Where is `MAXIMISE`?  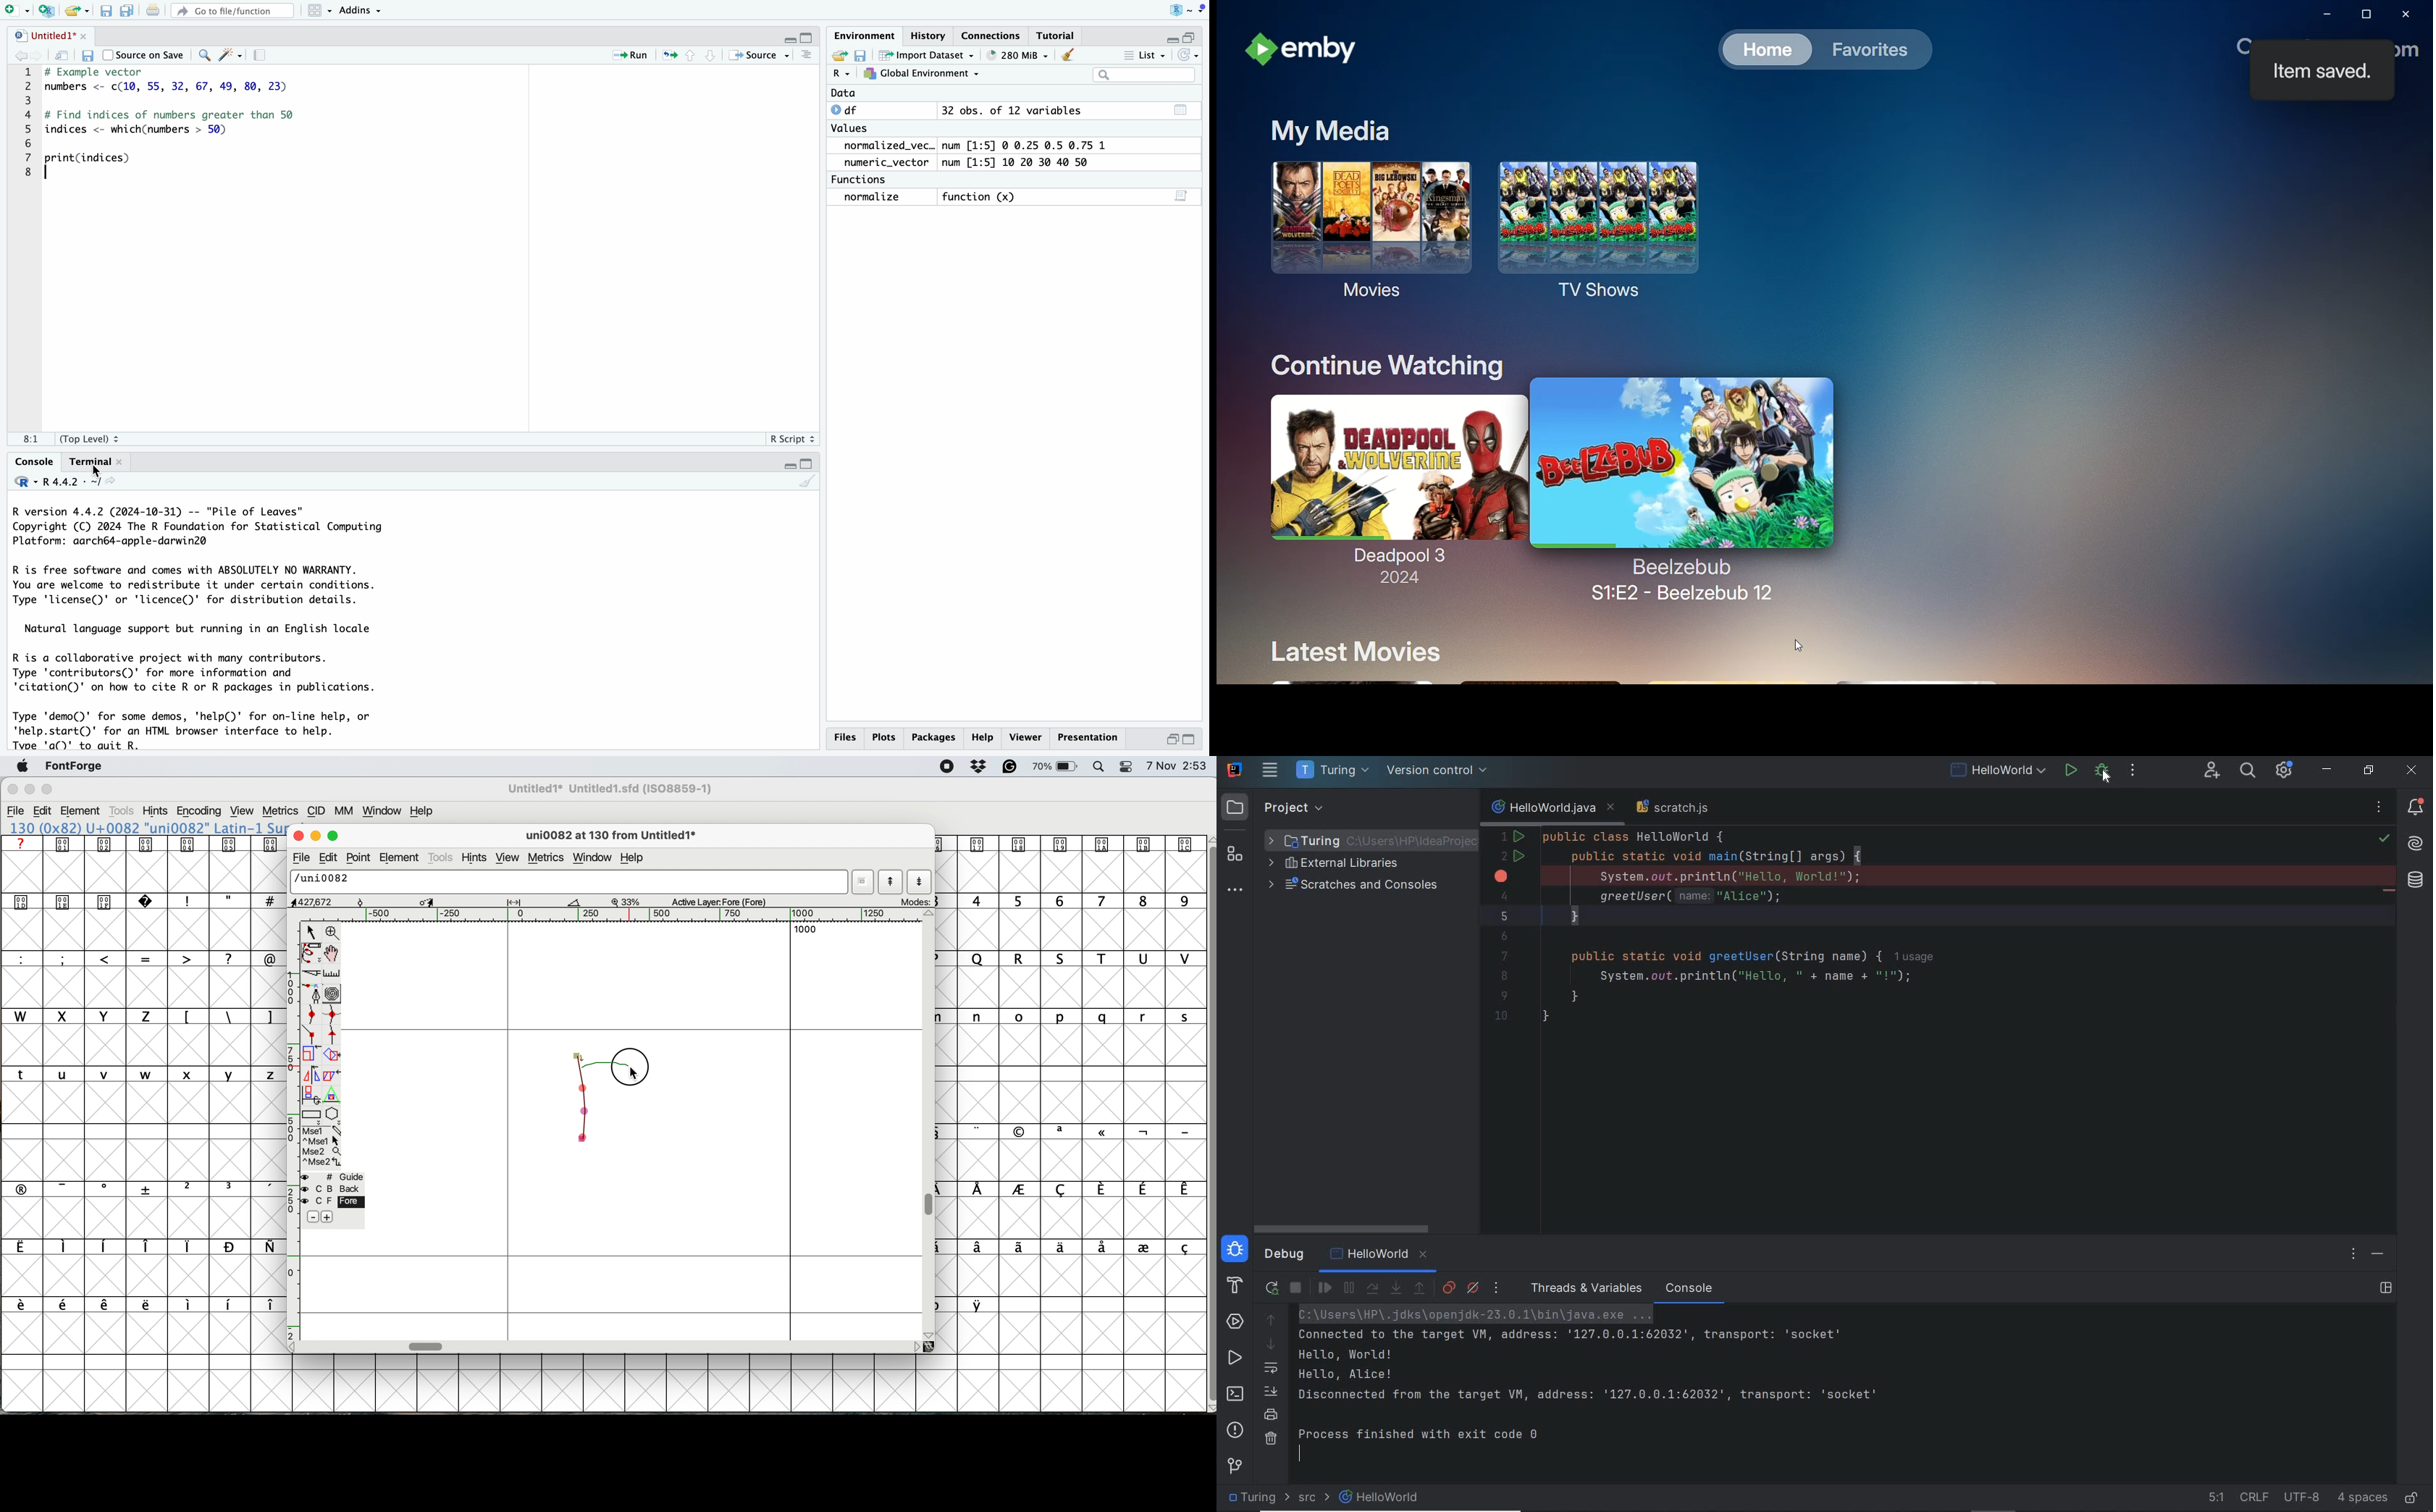
MAXIMISE is located at coordinates (1194, 34).